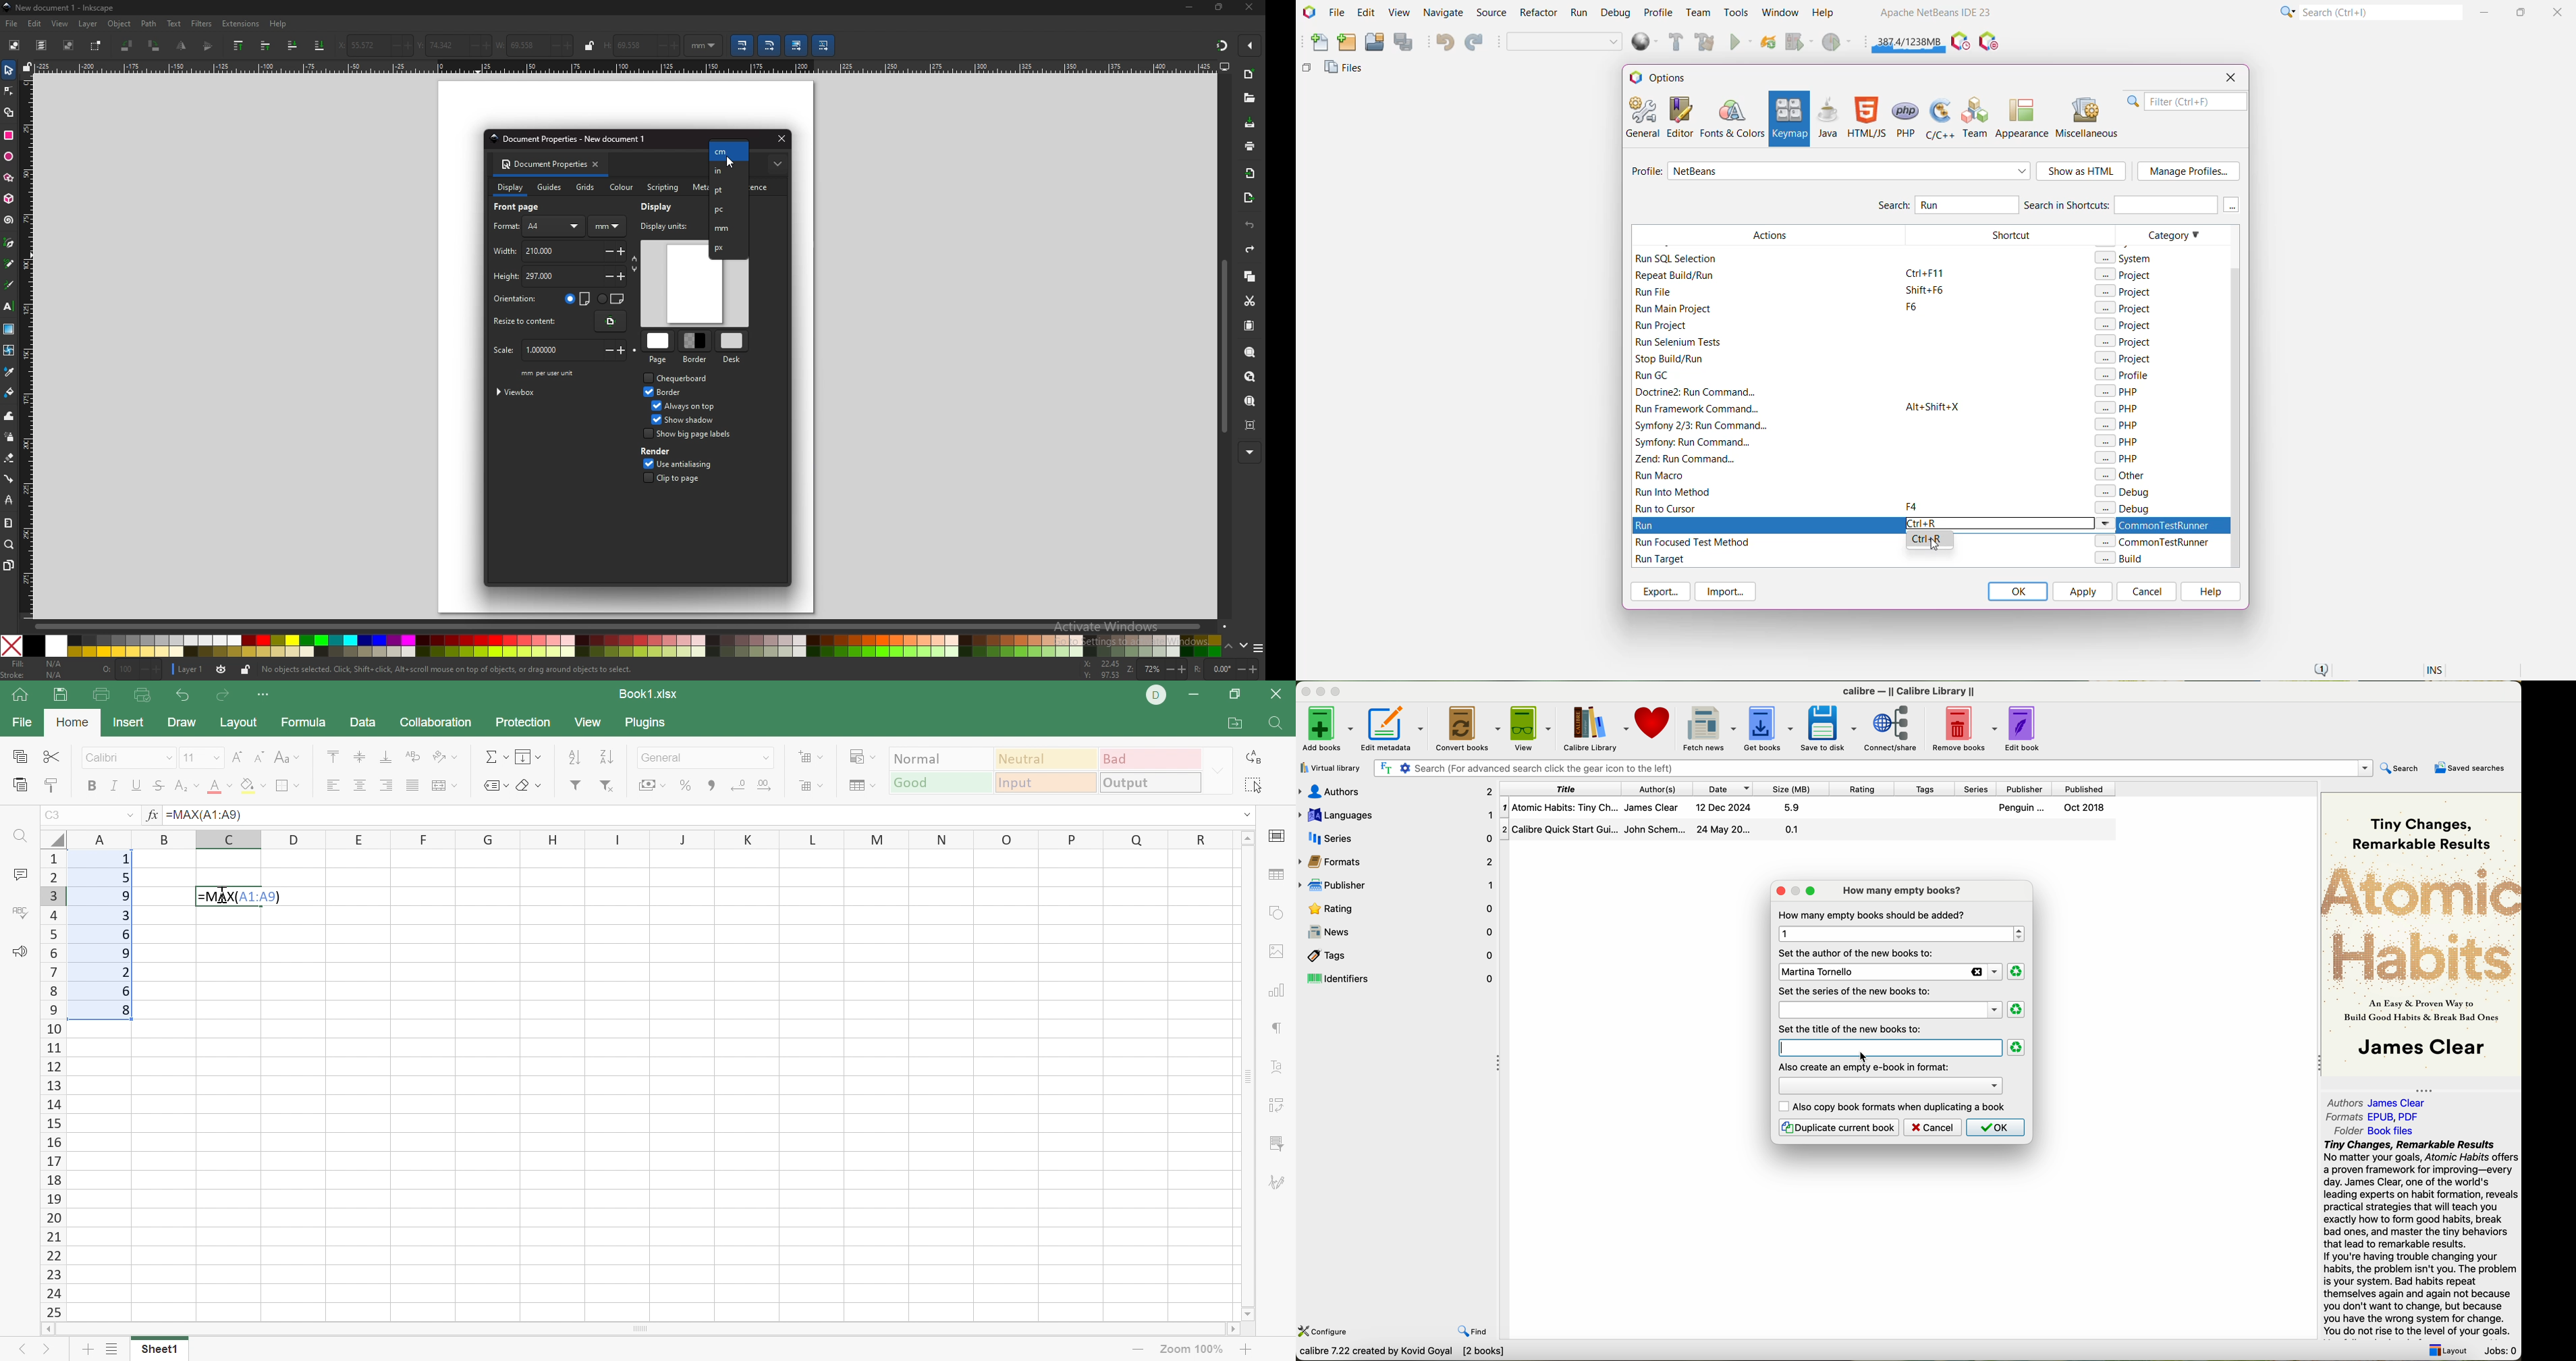 This screenshot has width=2576, height=1372. I want to click on save to disk, so click(1829, 729).